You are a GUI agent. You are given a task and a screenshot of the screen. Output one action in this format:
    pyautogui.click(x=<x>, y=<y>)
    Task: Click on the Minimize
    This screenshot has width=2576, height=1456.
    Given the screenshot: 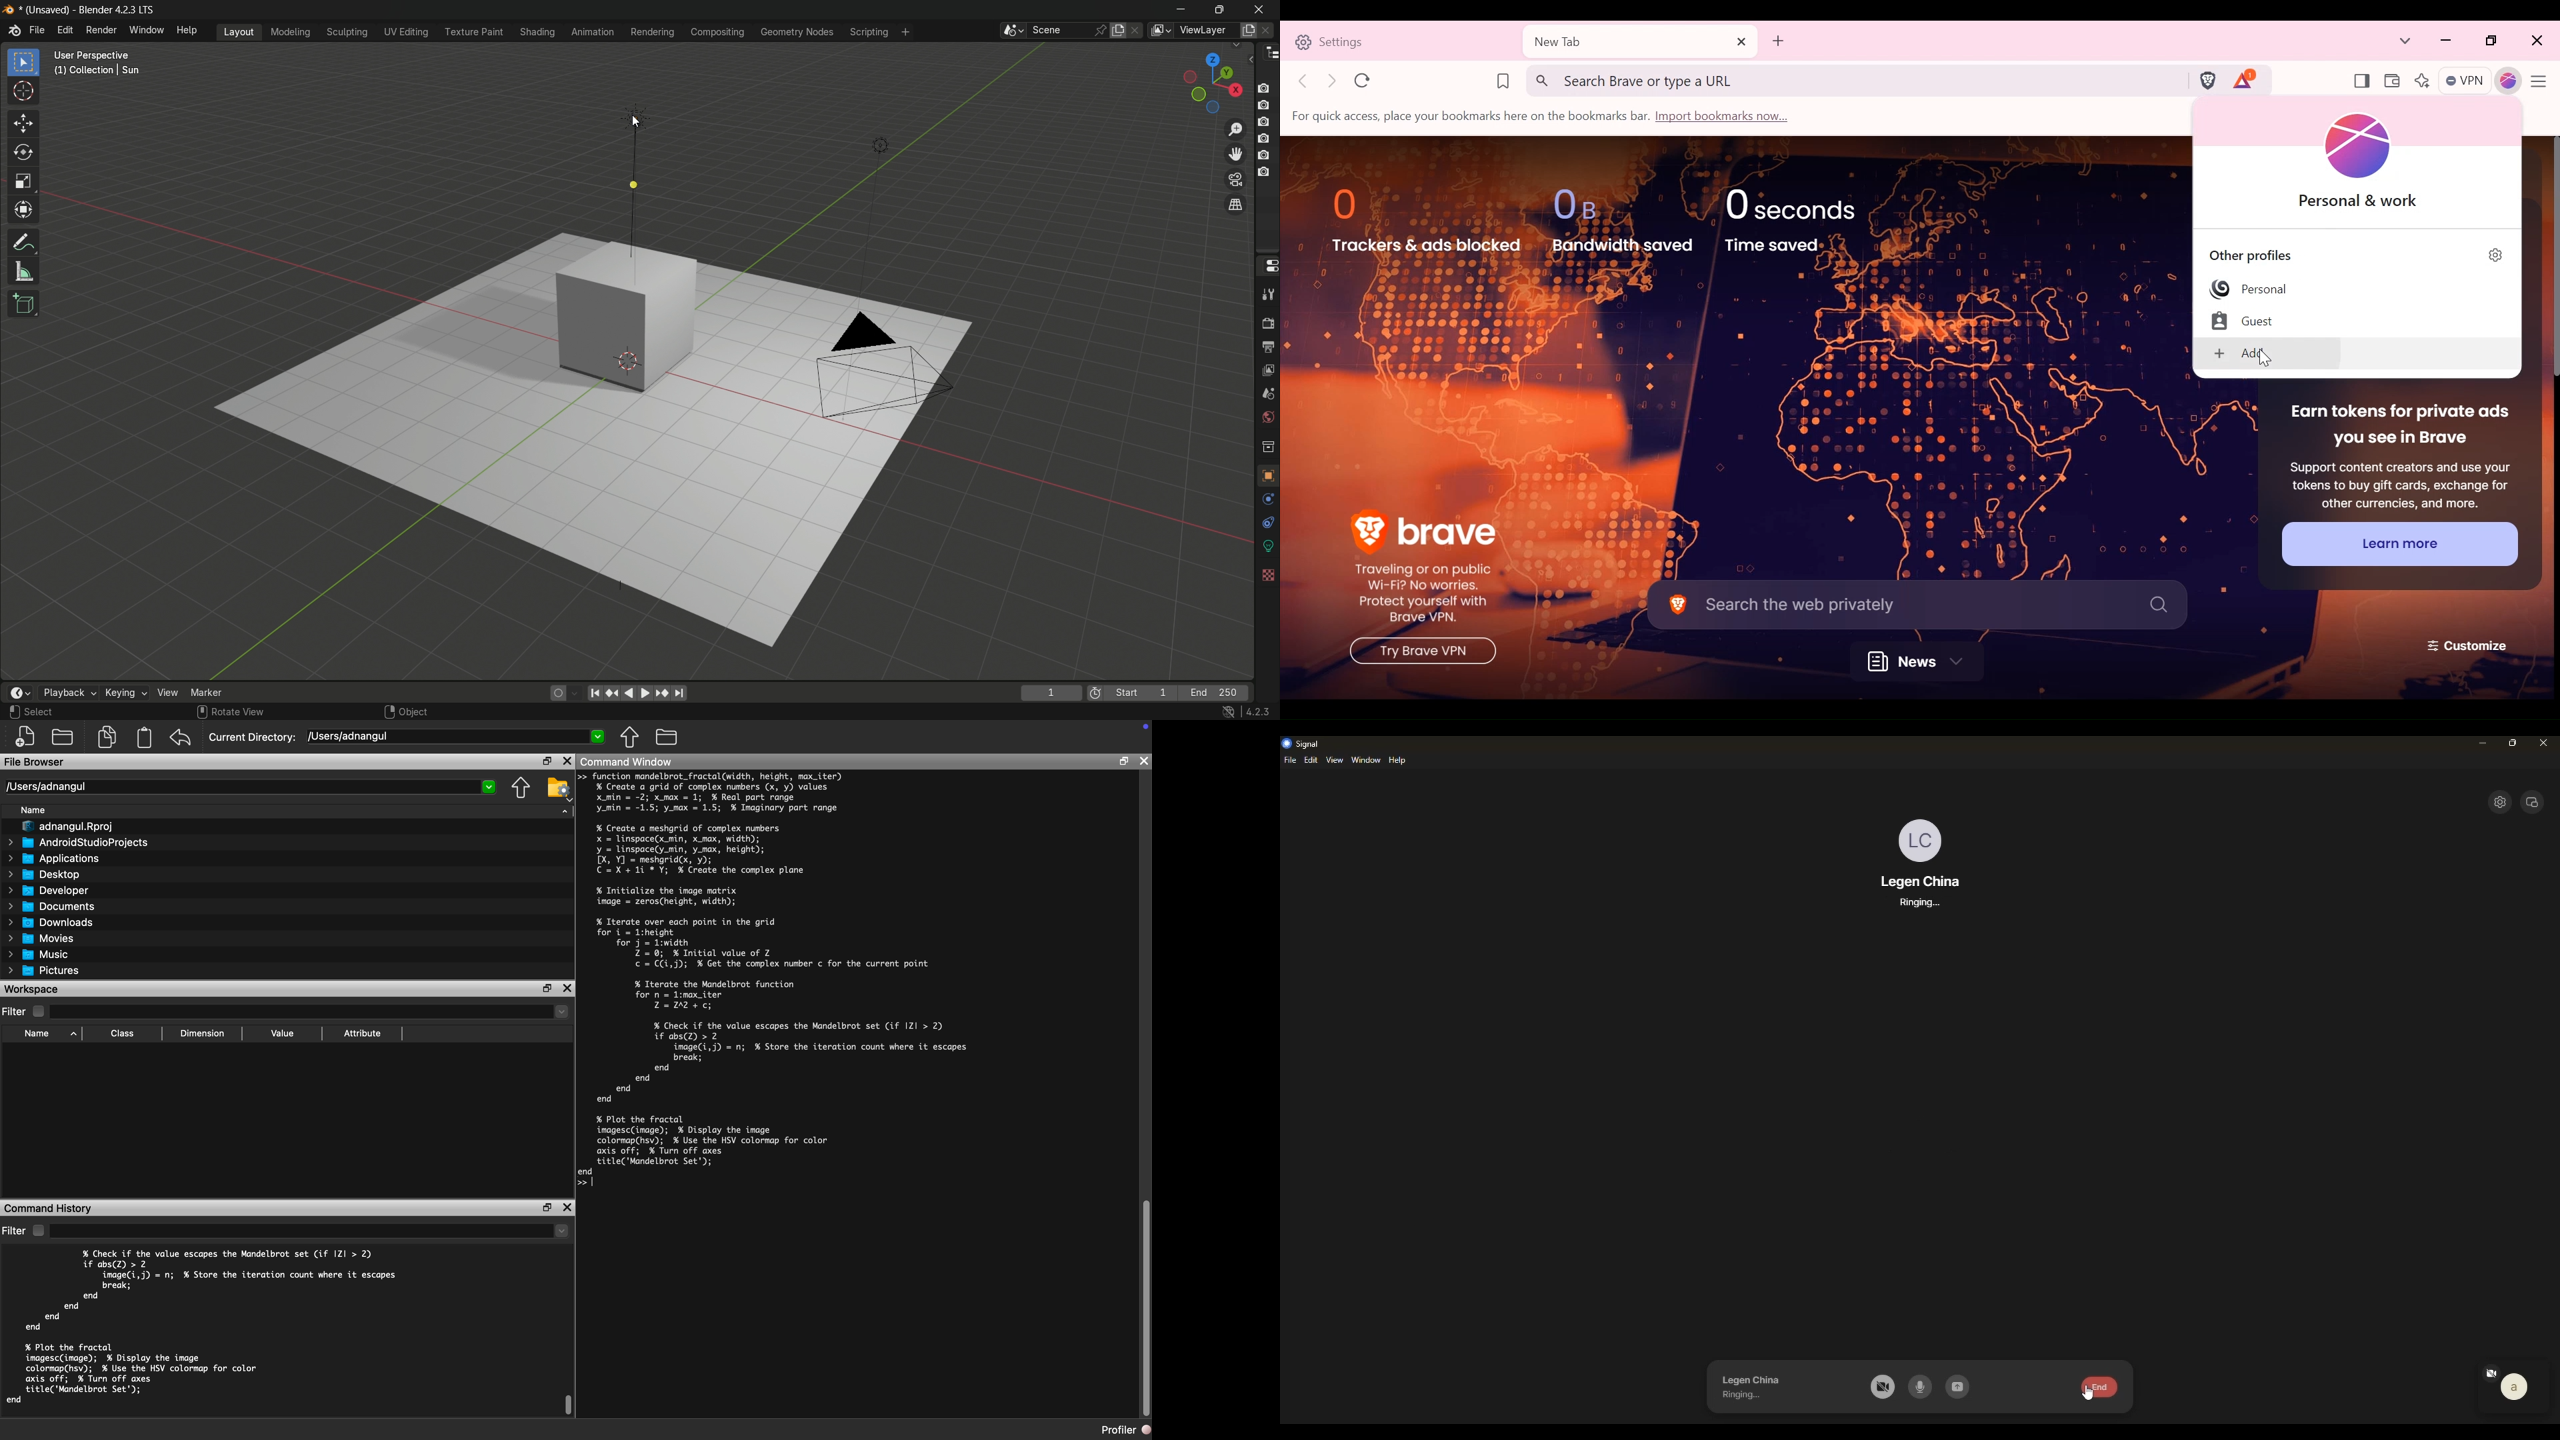 What is the action you would take?
    pyautogui.click(x=2447, y=41)
    